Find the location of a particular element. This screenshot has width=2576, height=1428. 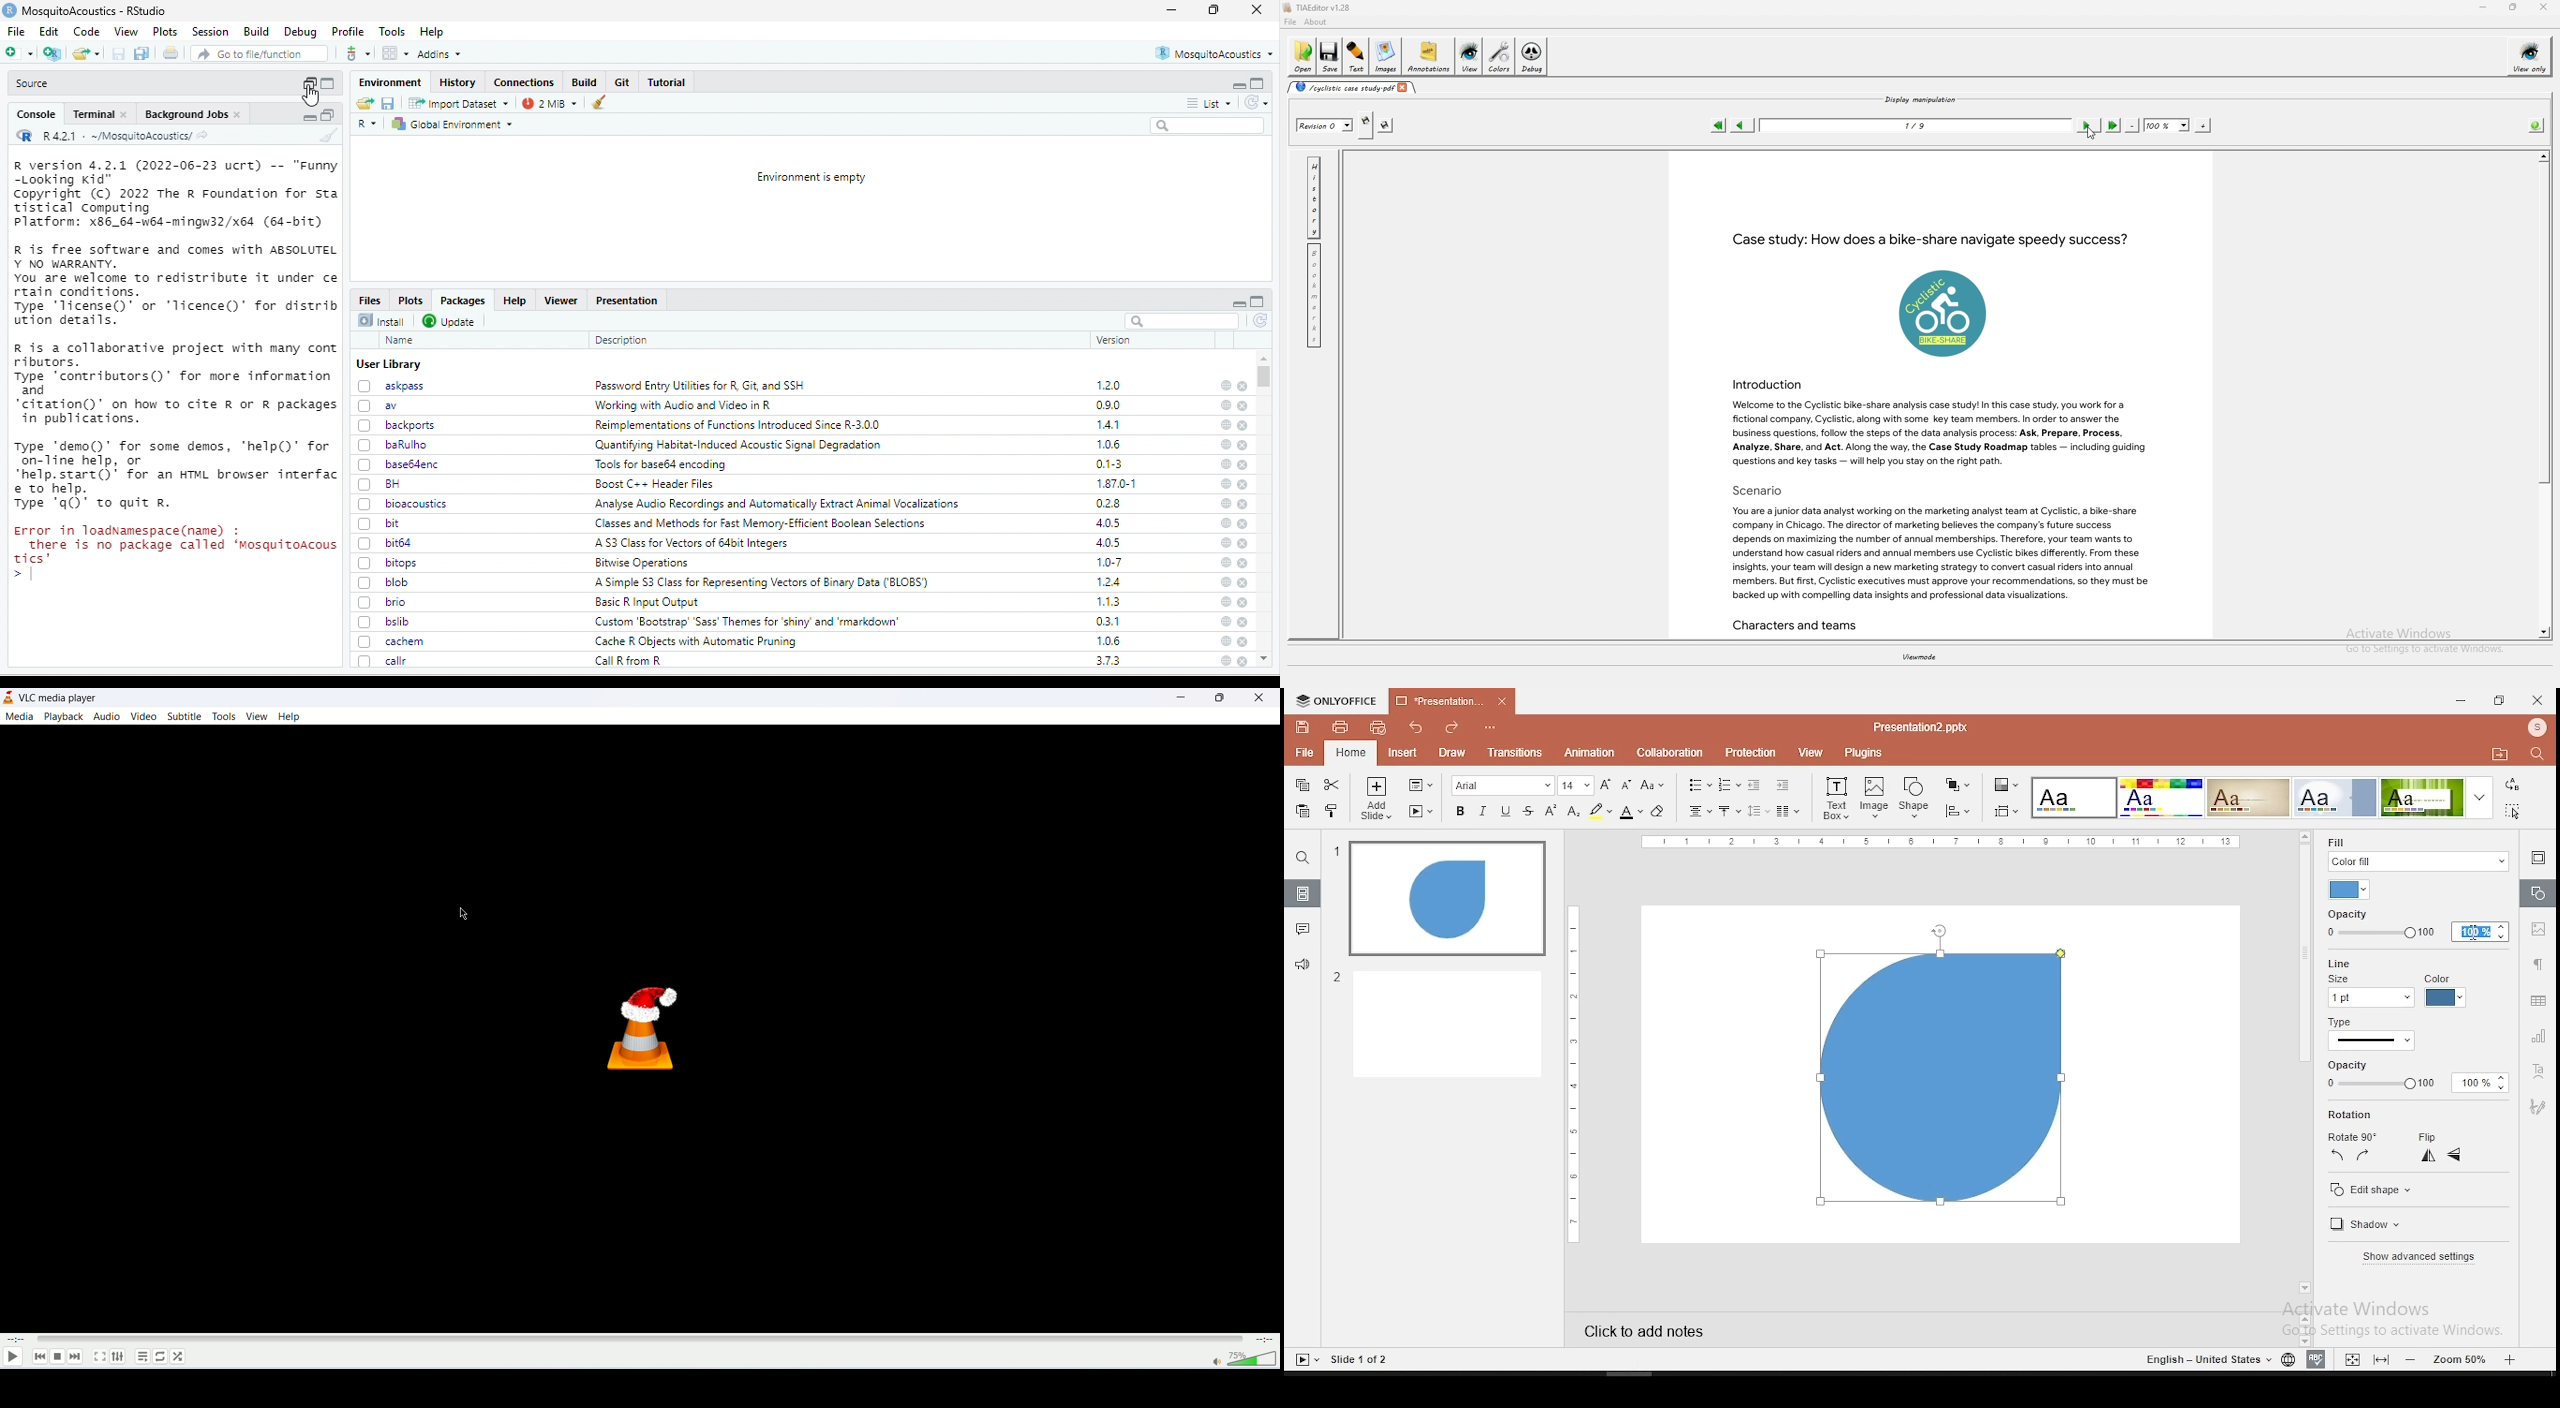

insert is located at coordinates (1403, 754).